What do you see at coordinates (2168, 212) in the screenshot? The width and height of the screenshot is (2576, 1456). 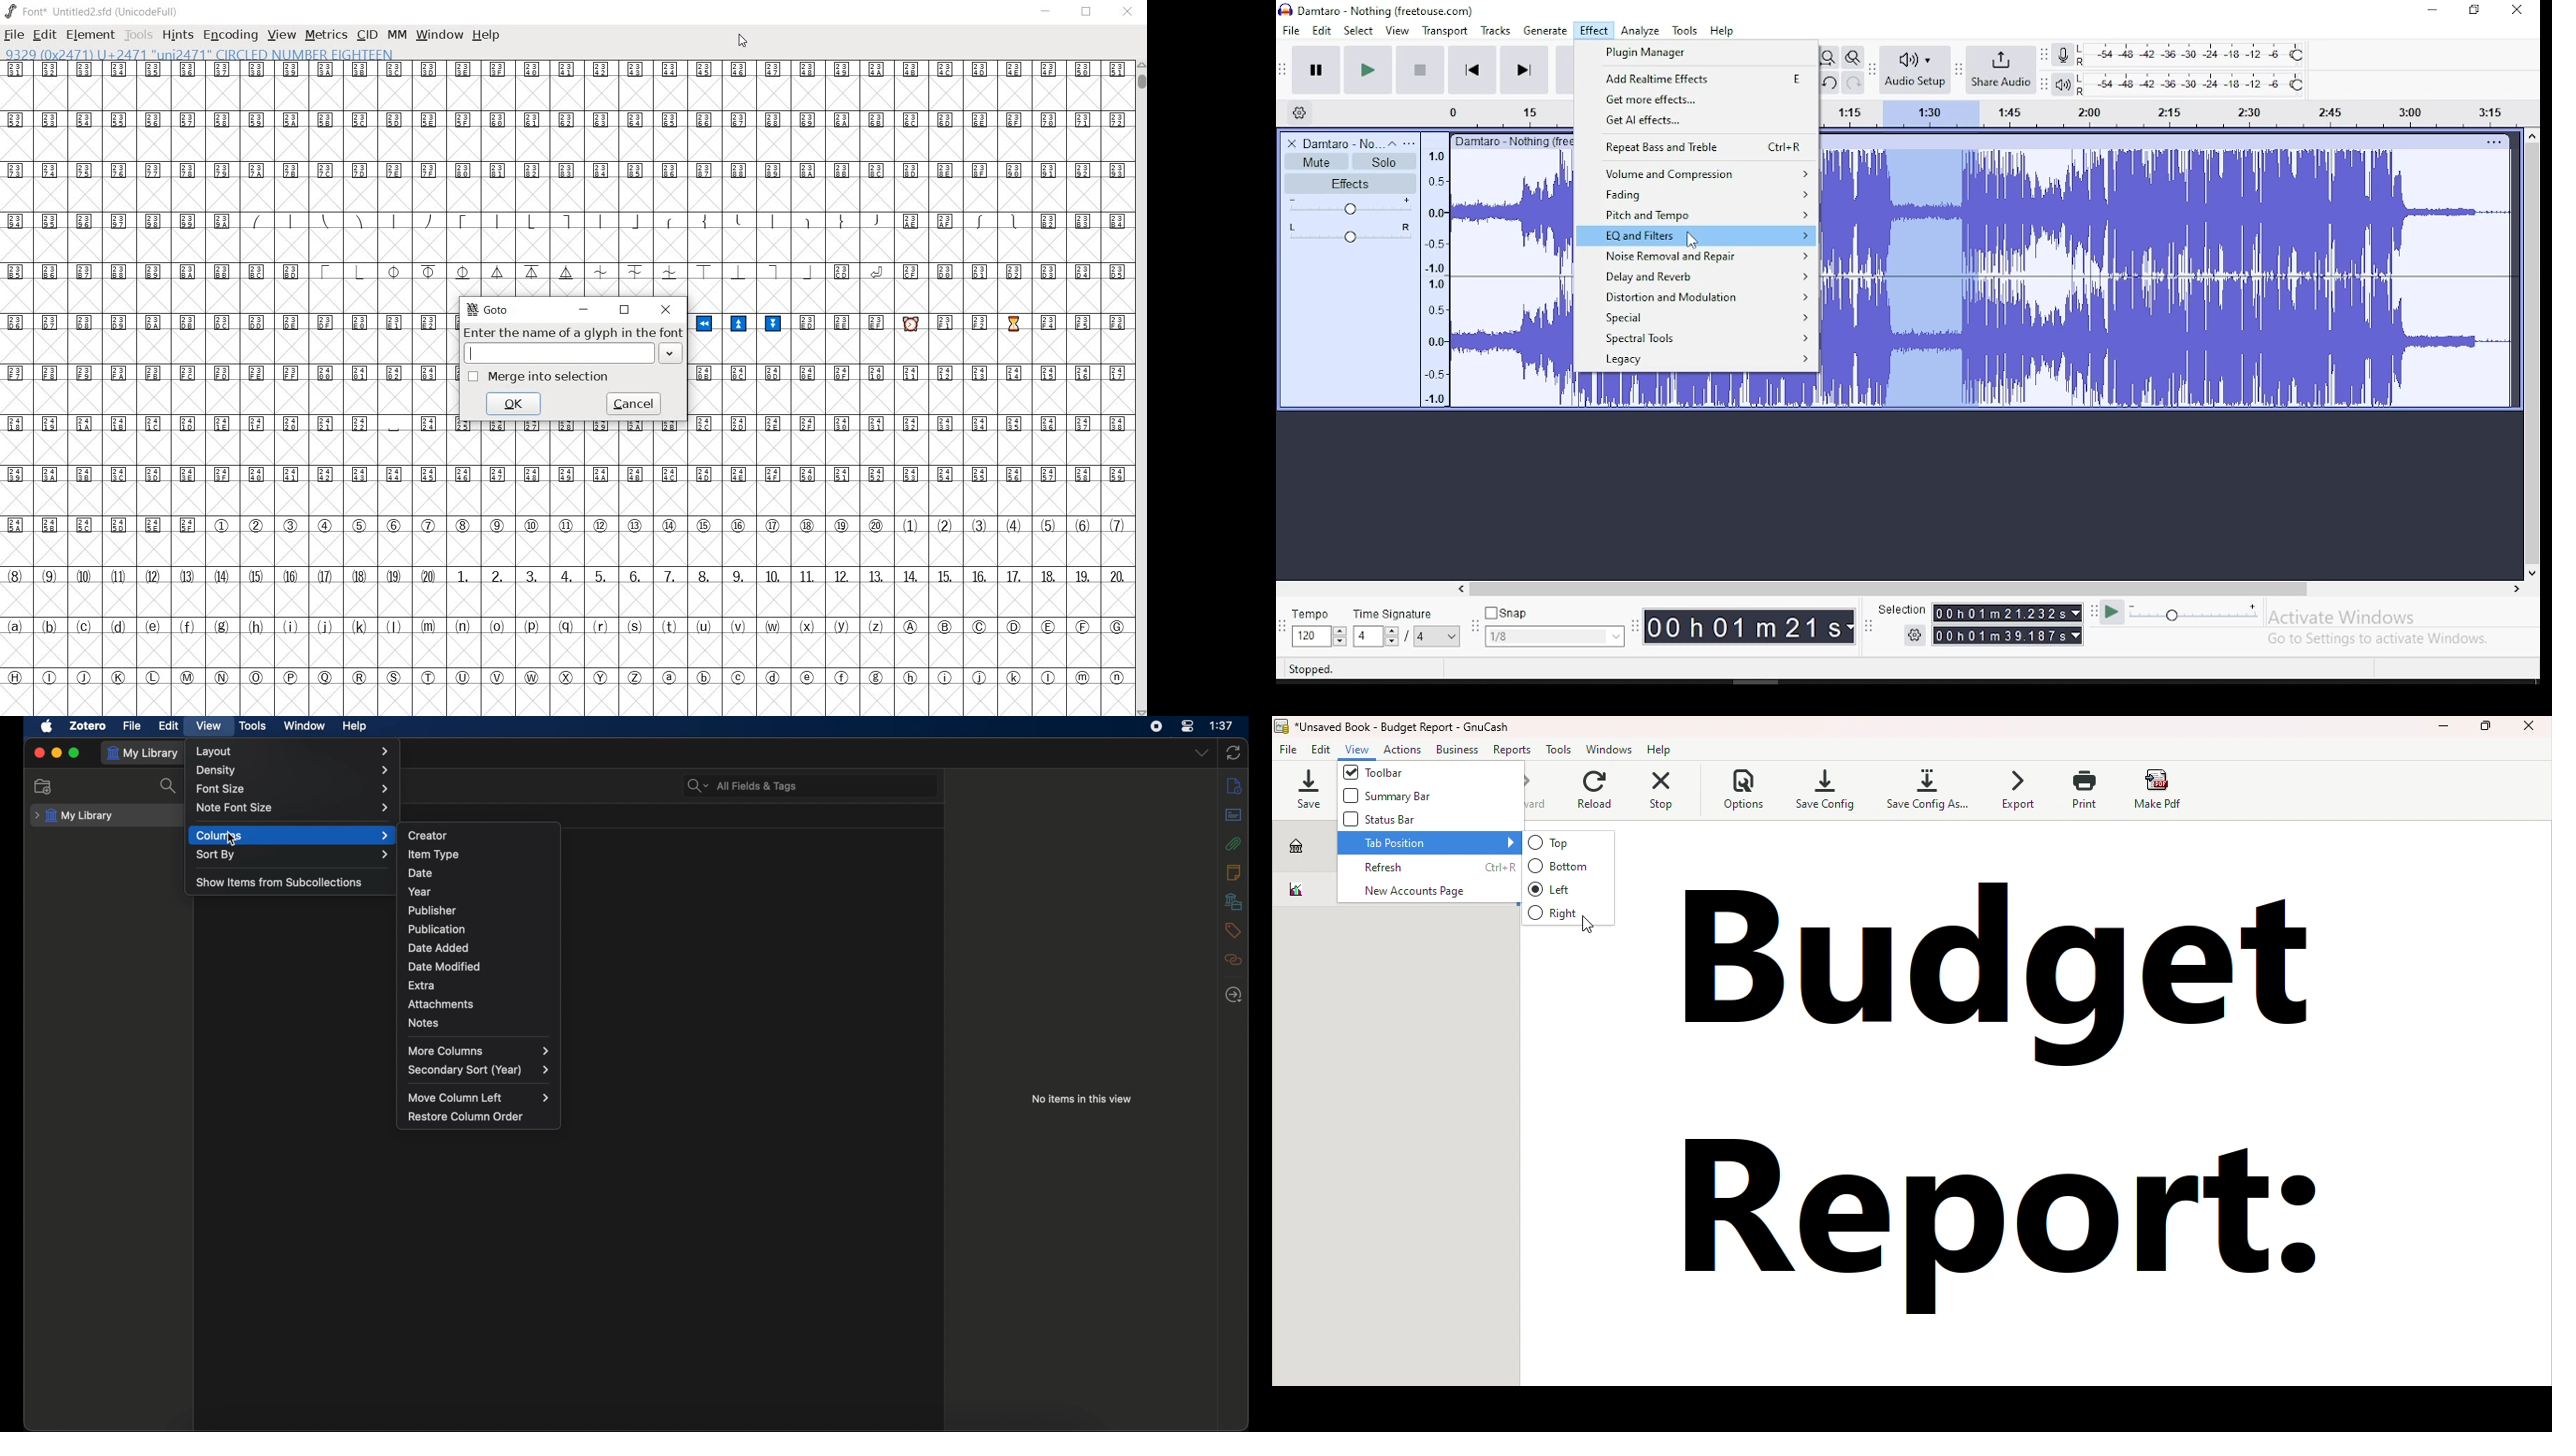 I see `audio track` at bounding box center [2168, 212].